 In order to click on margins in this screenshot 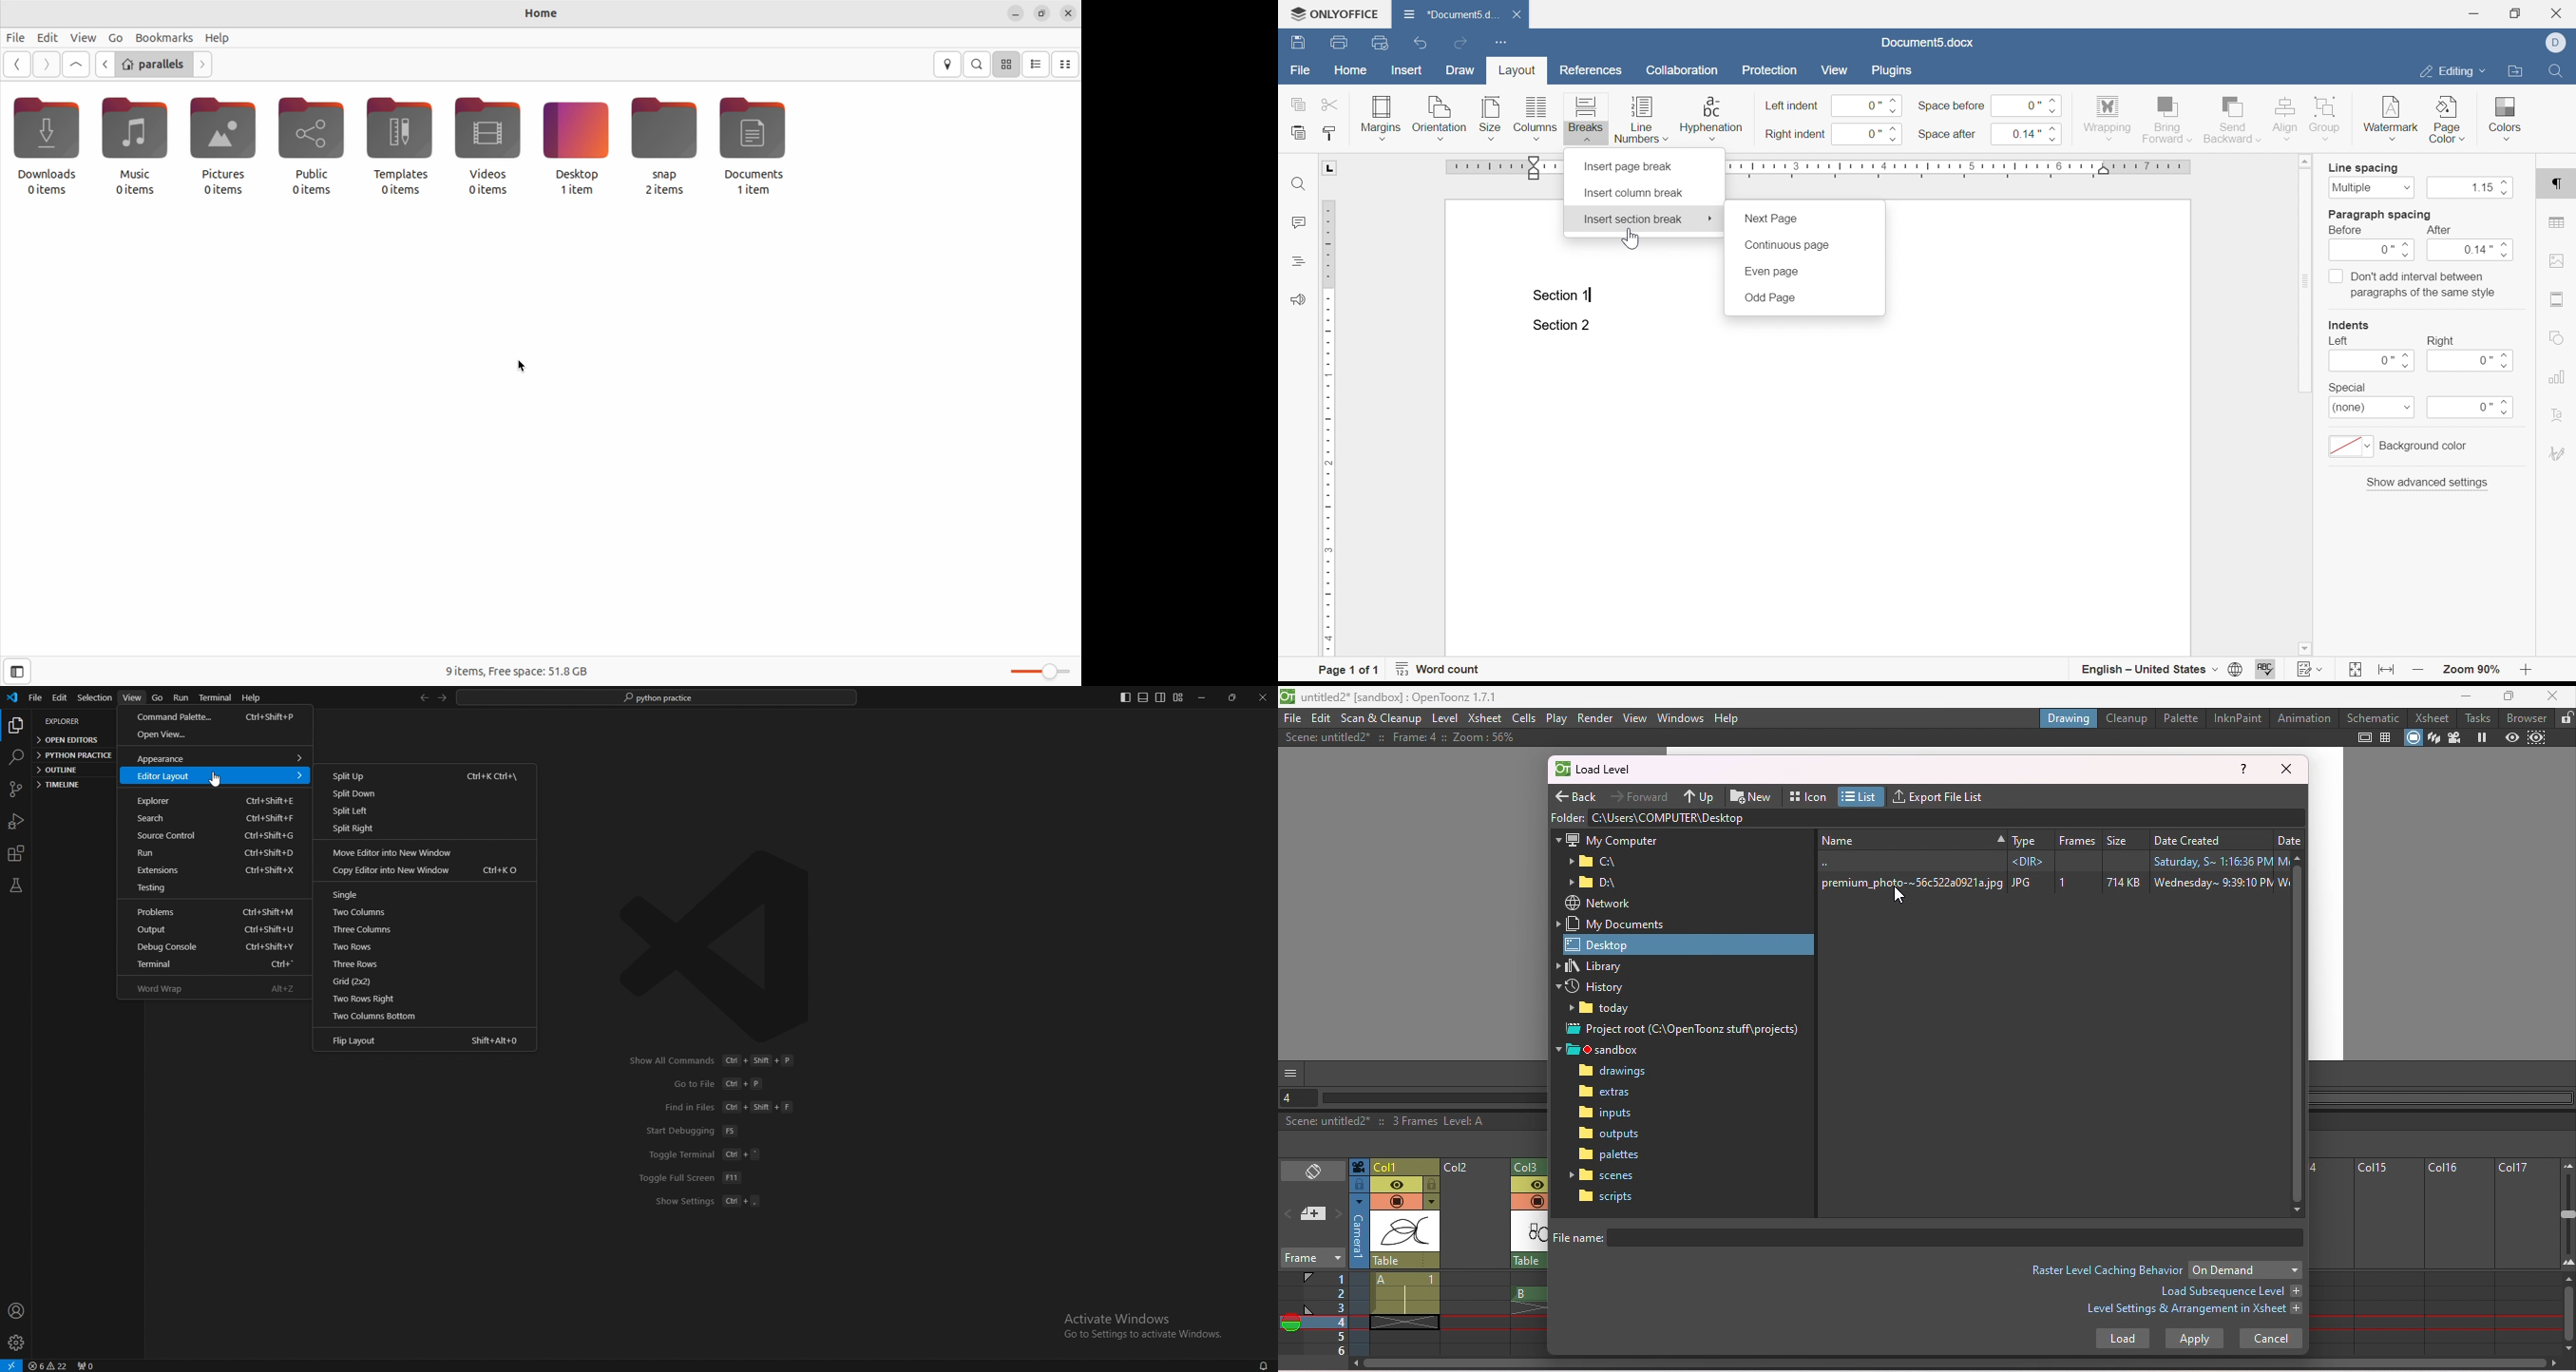, I will do `click(1381, 117)`.